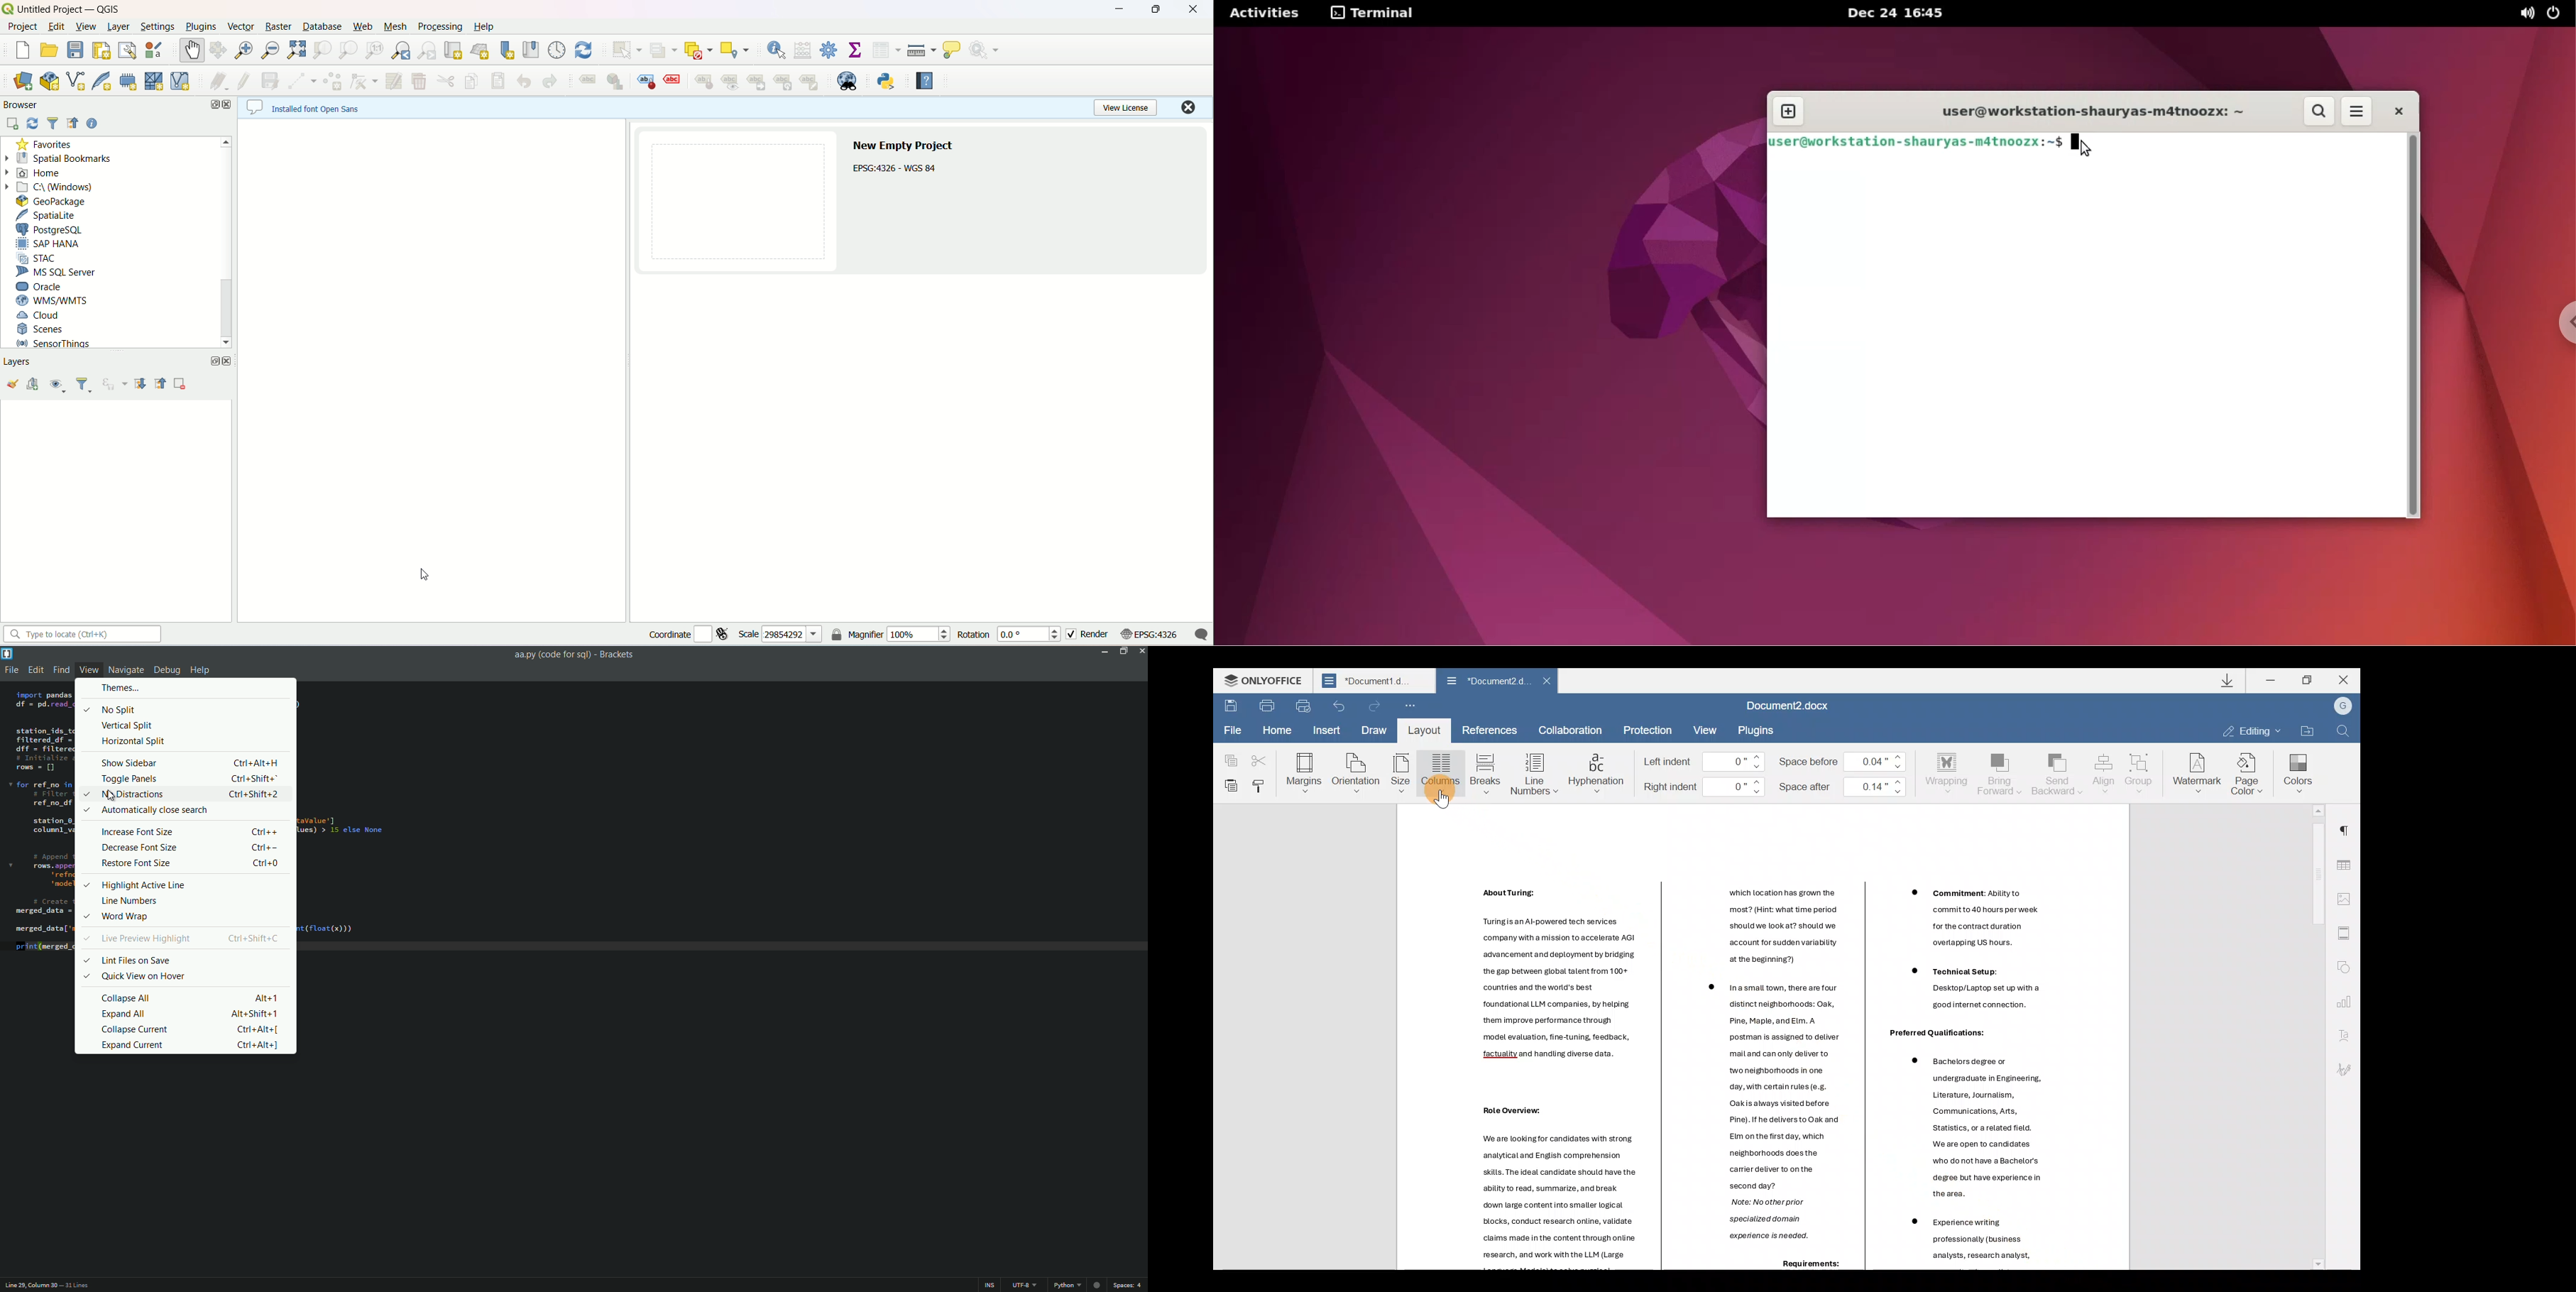 Image resolution: width=2576 pixels, height=1316 pixels. What do you see at coordinates (1228, 755) in the screenshot?
I see `Copy` at bounding box center [1228, 755].